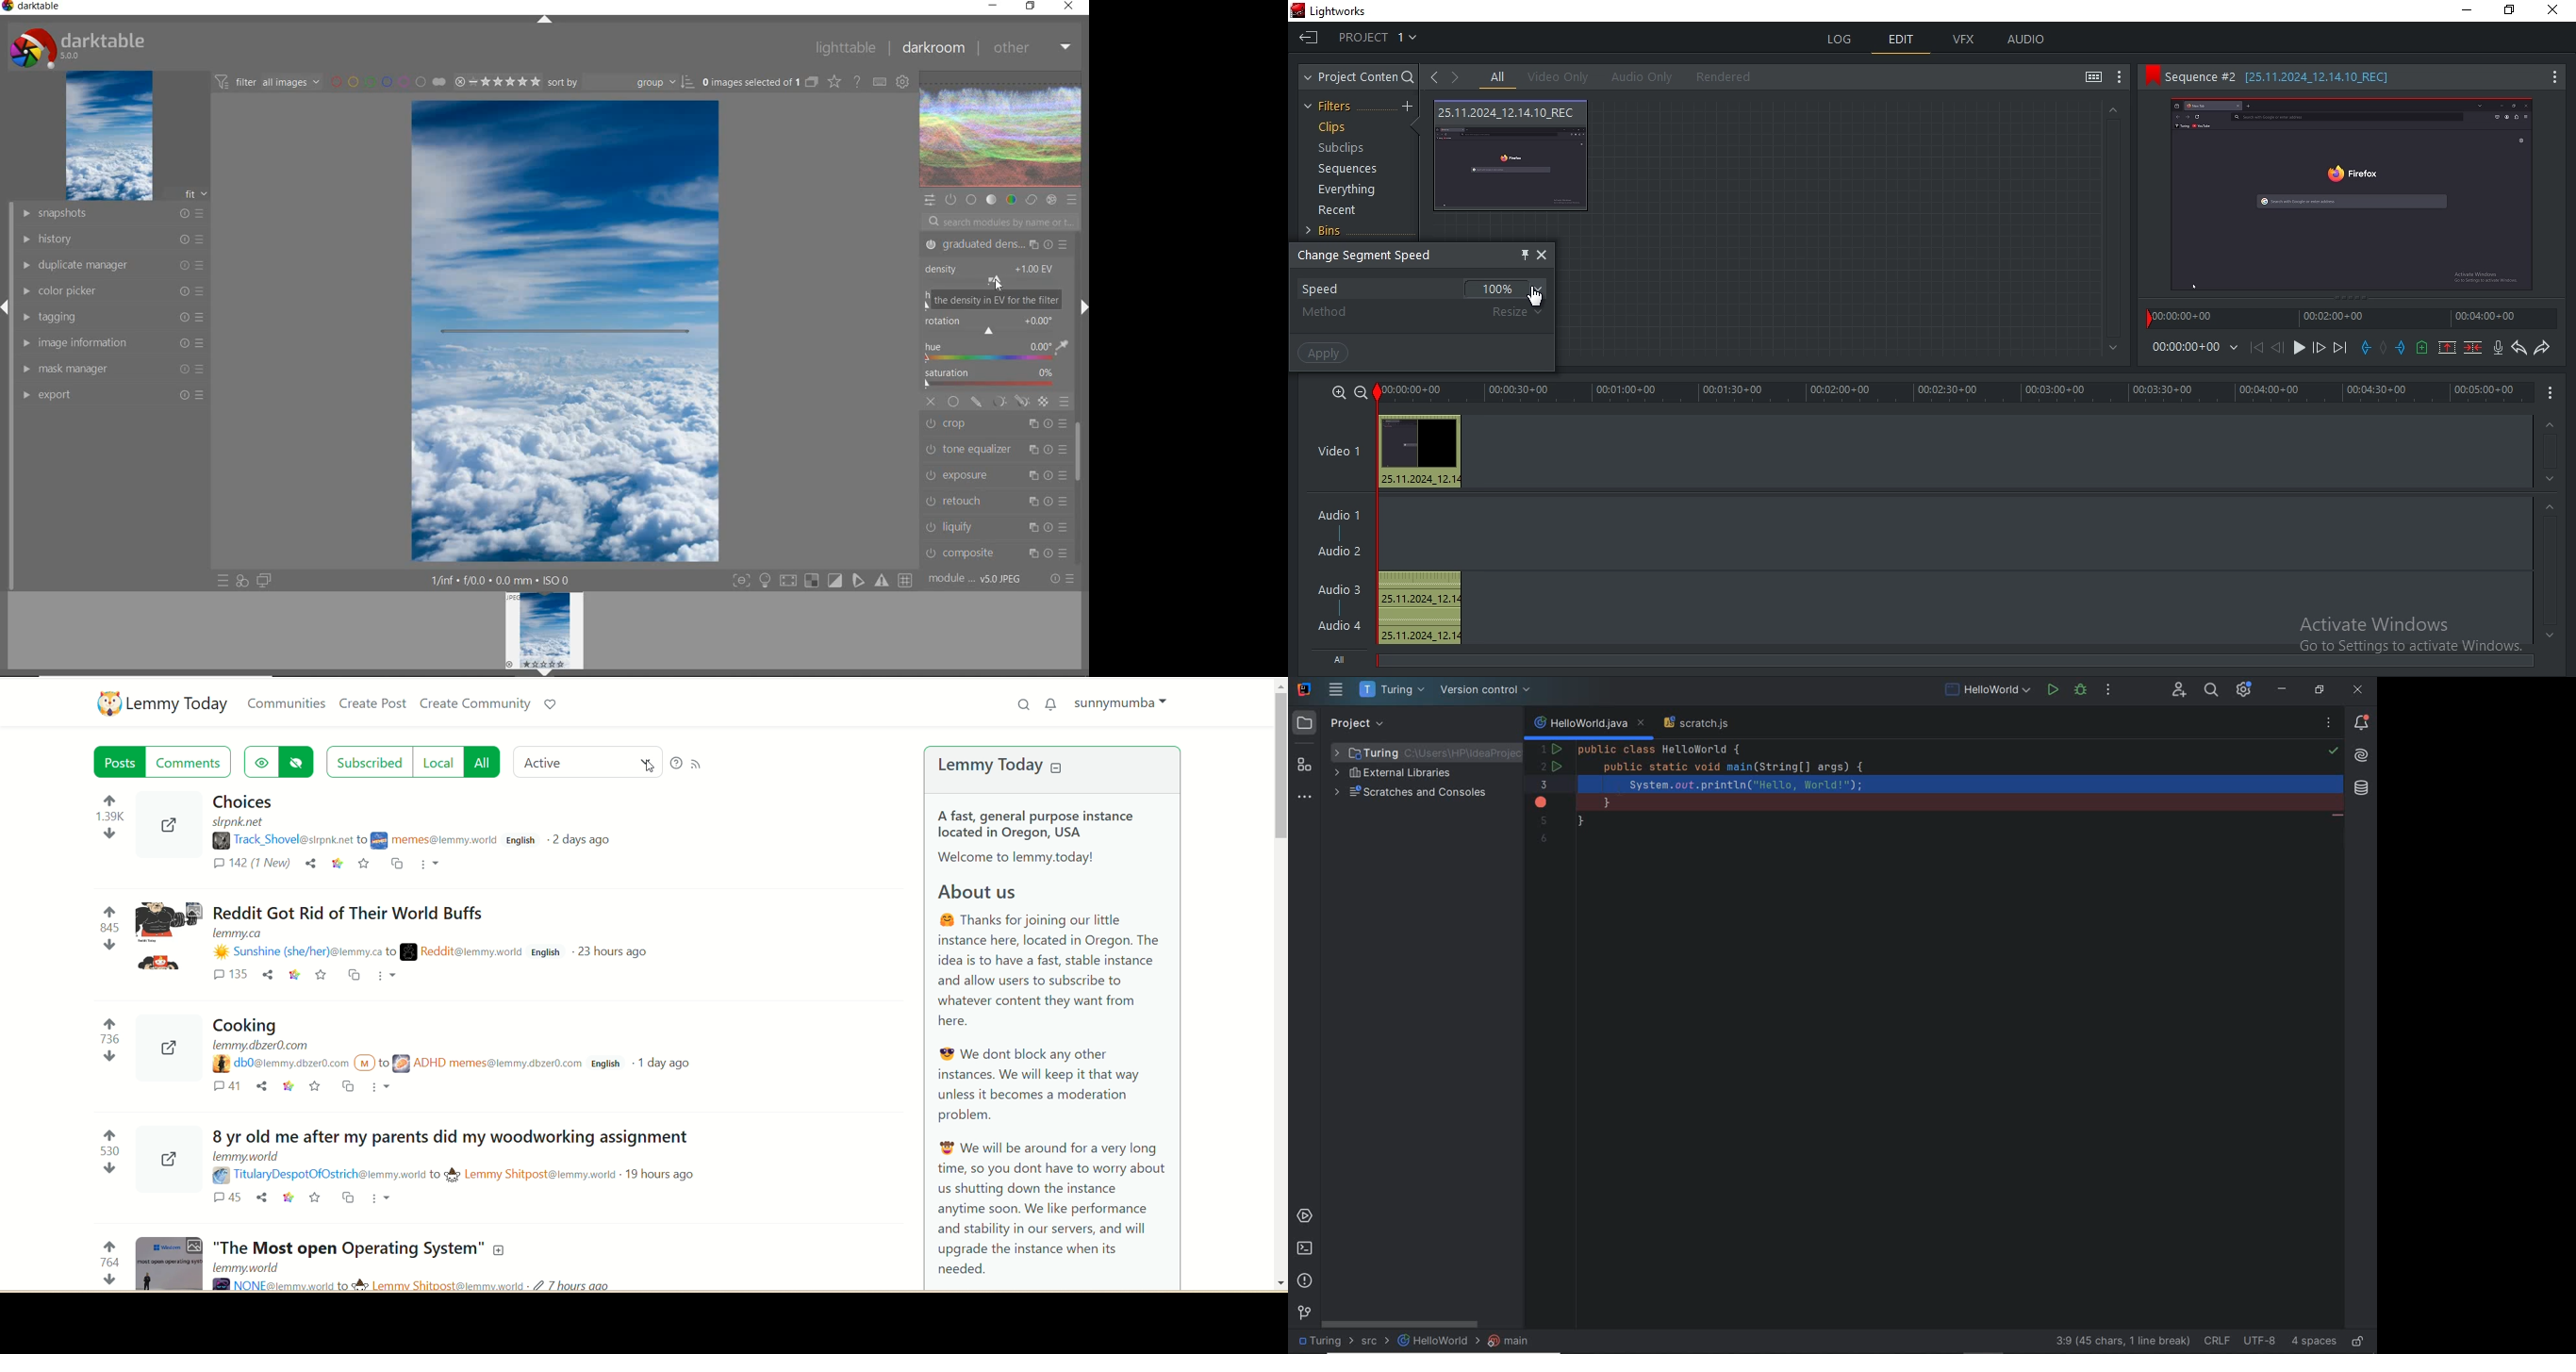 This screenshot has height=1372, width=2576. What do you see at coordinates (268, 975) in the screenshot?
I see `Share` at bounding box center [268, 975].